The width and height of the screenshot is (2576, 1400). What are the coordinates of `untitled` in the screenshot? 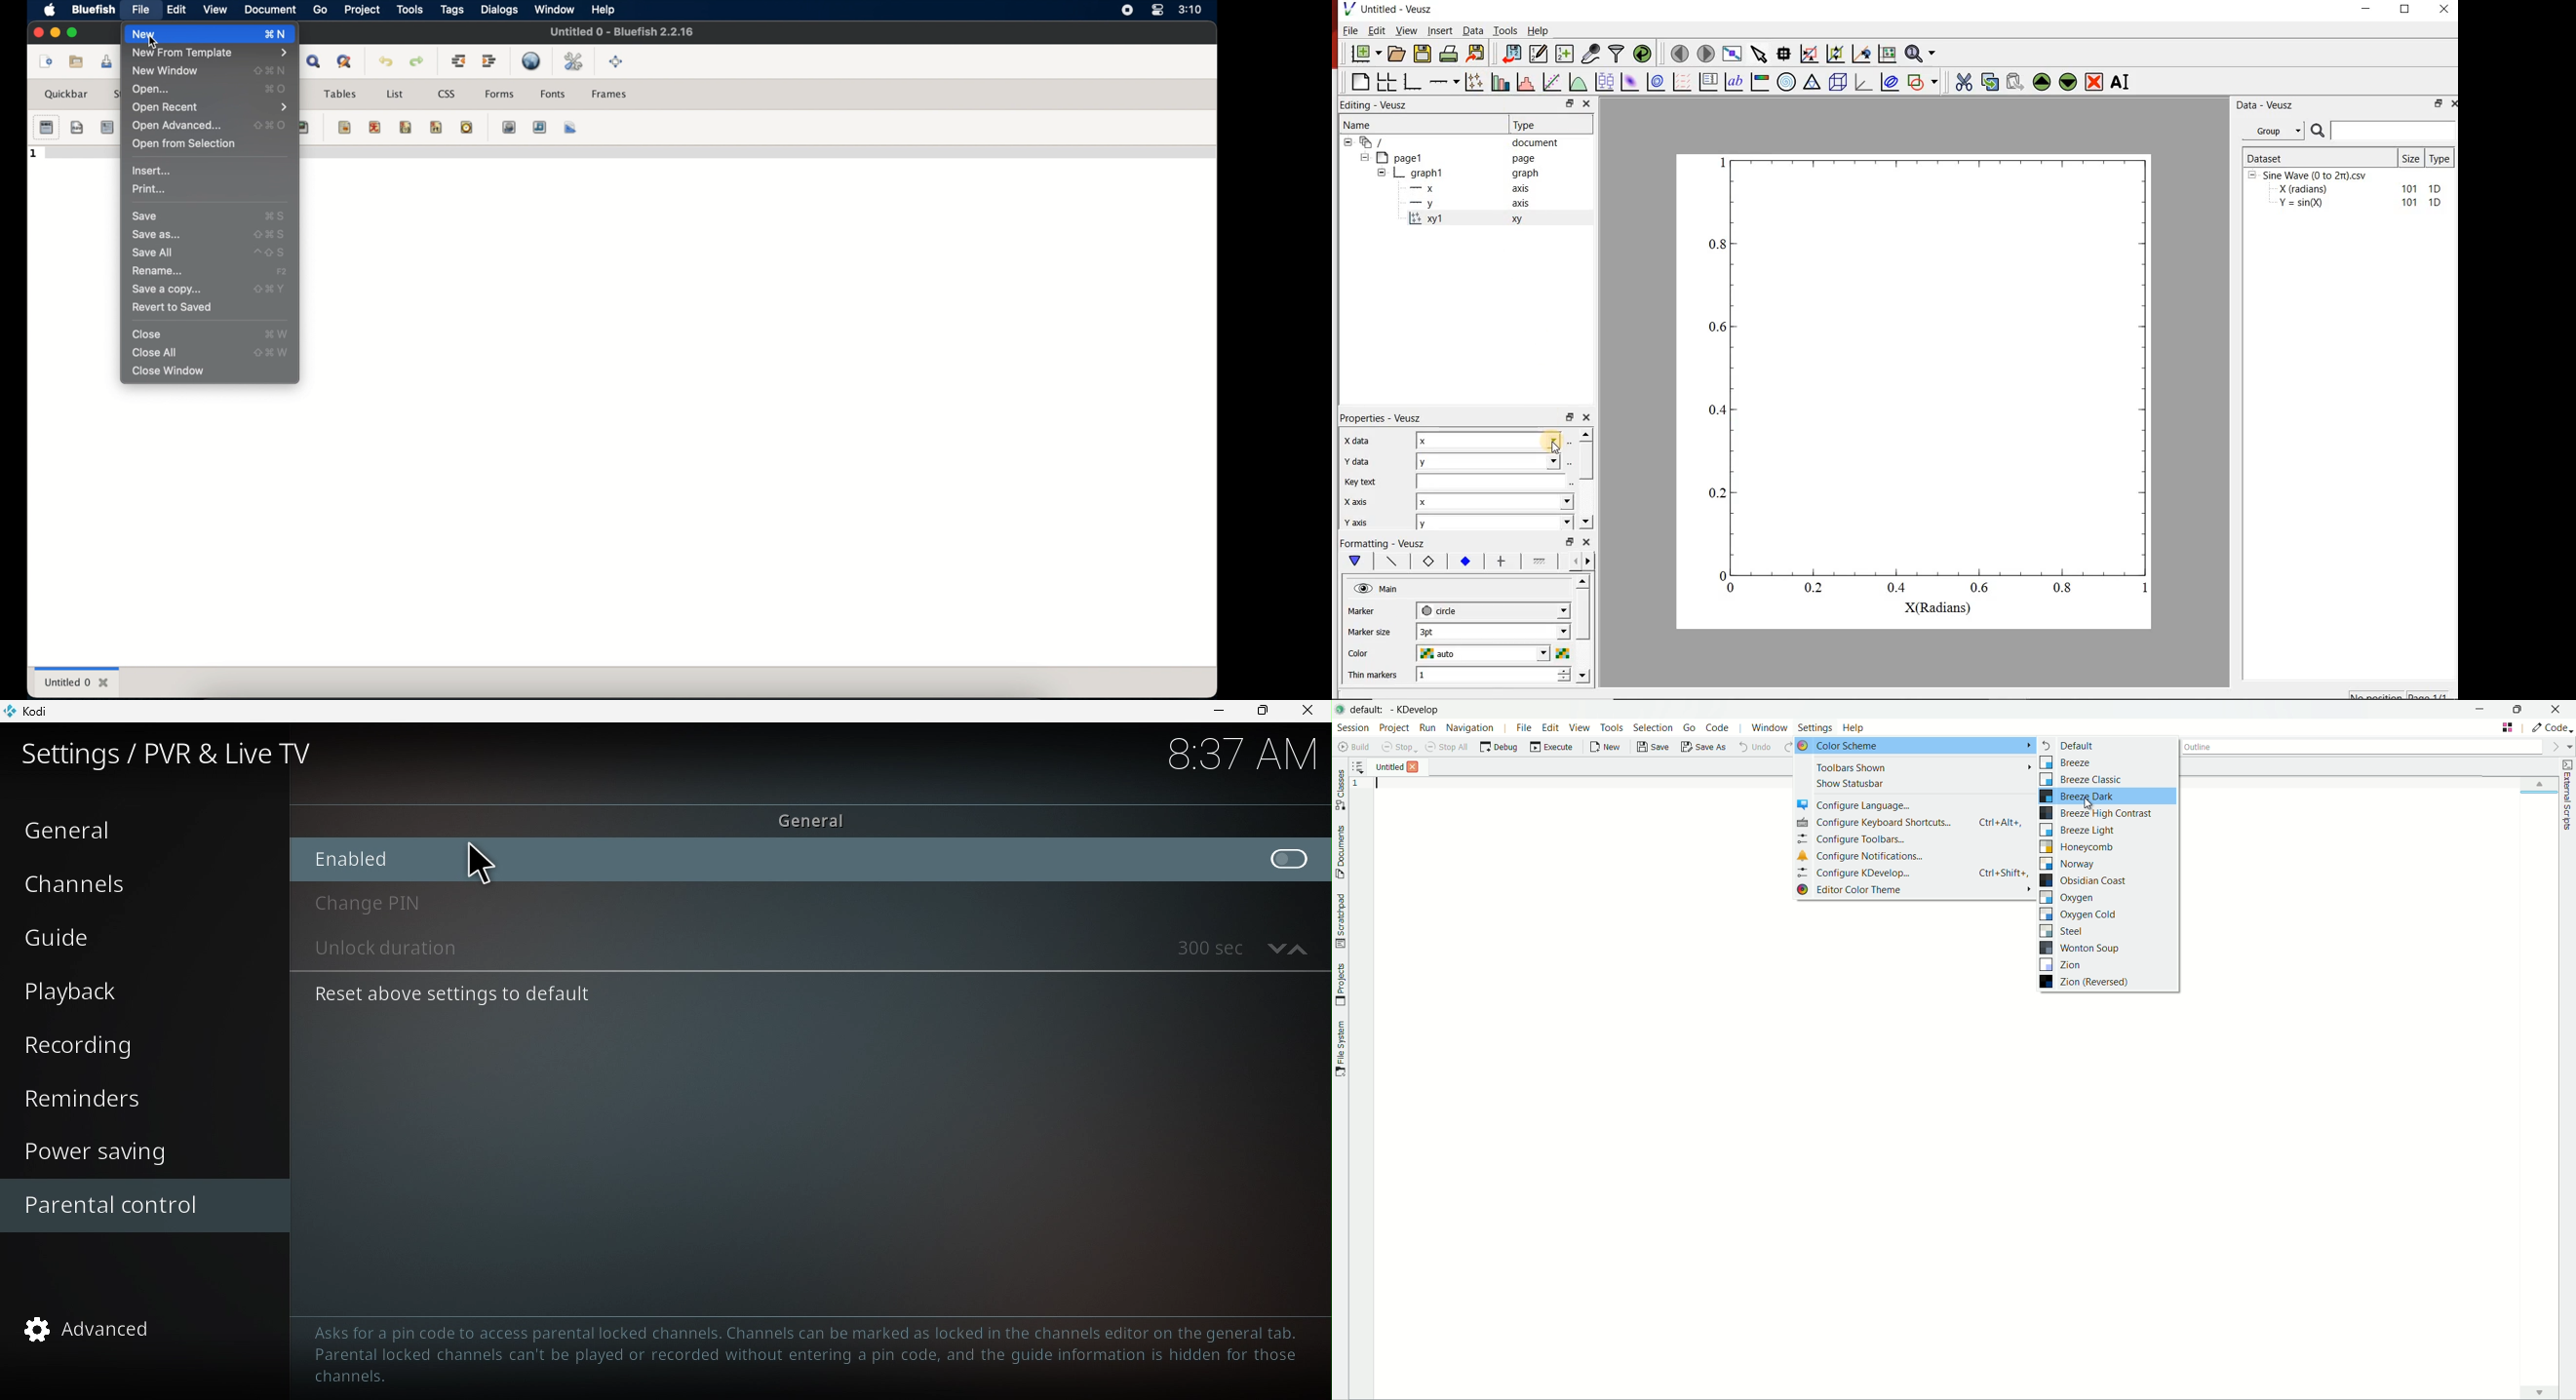 It's located at (1391, 767).